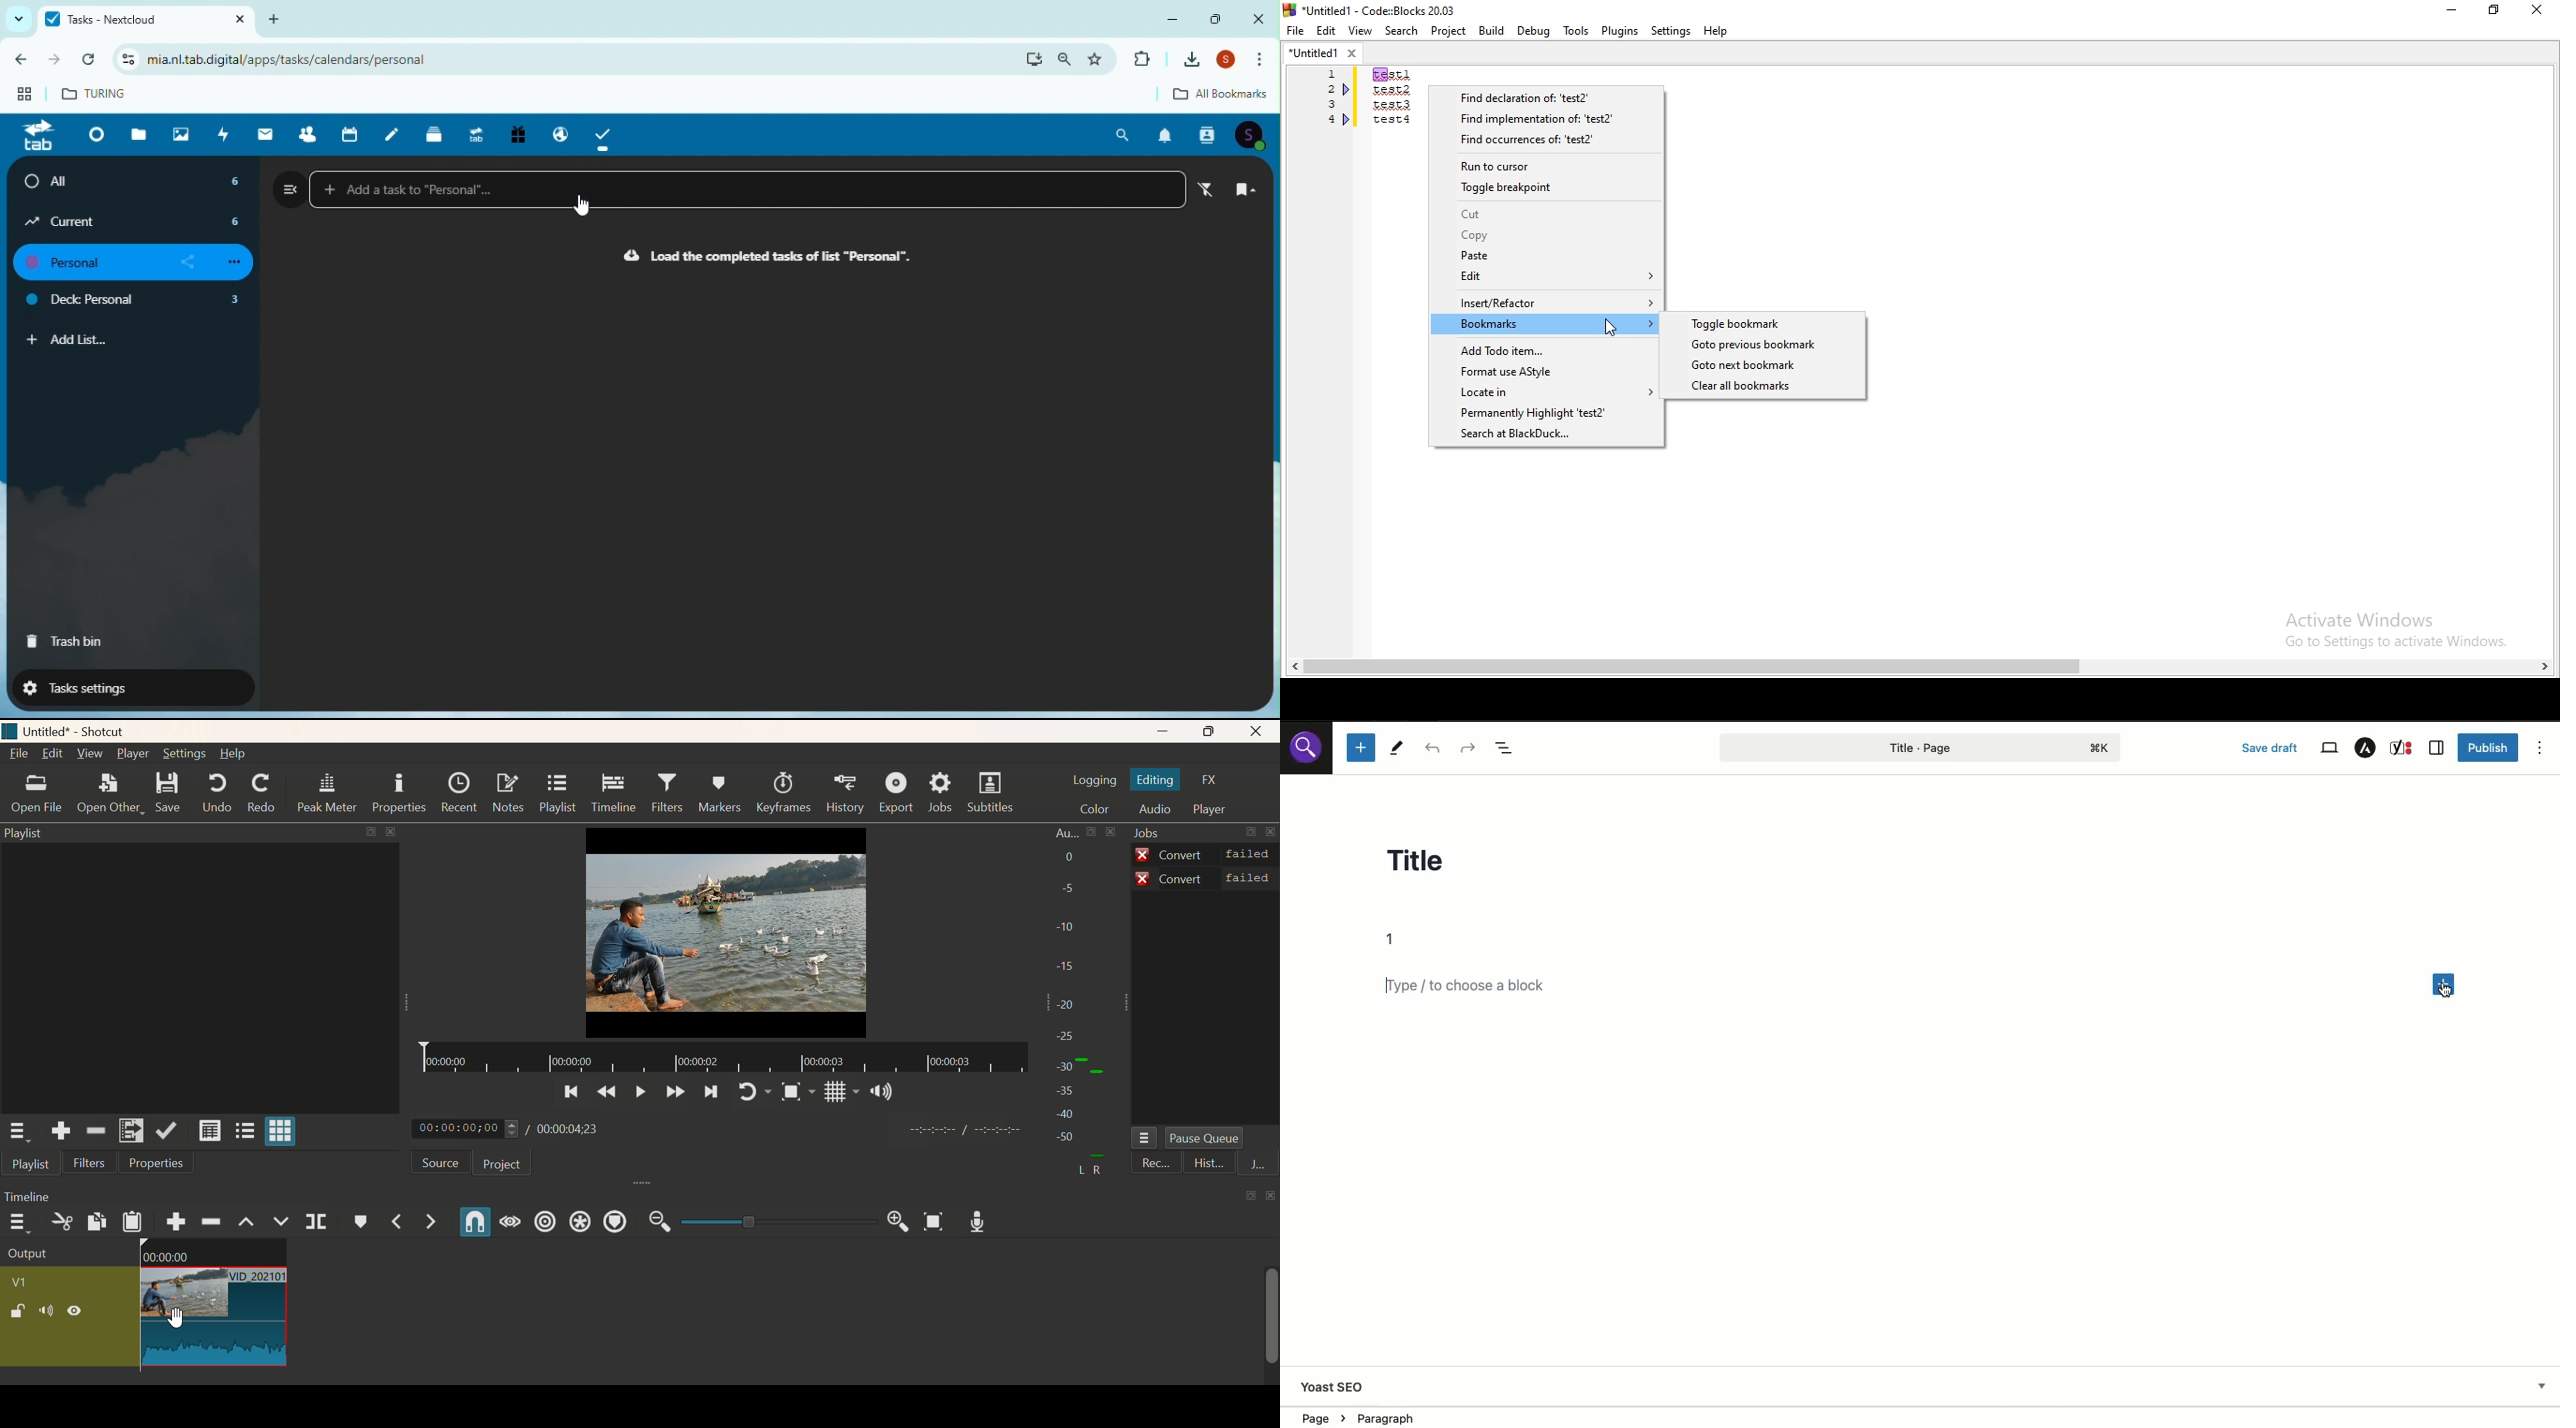  What do you see at coordinates (475, 132) in the screenshot?
I see `Upgrade` at bounding box center [475, 132].